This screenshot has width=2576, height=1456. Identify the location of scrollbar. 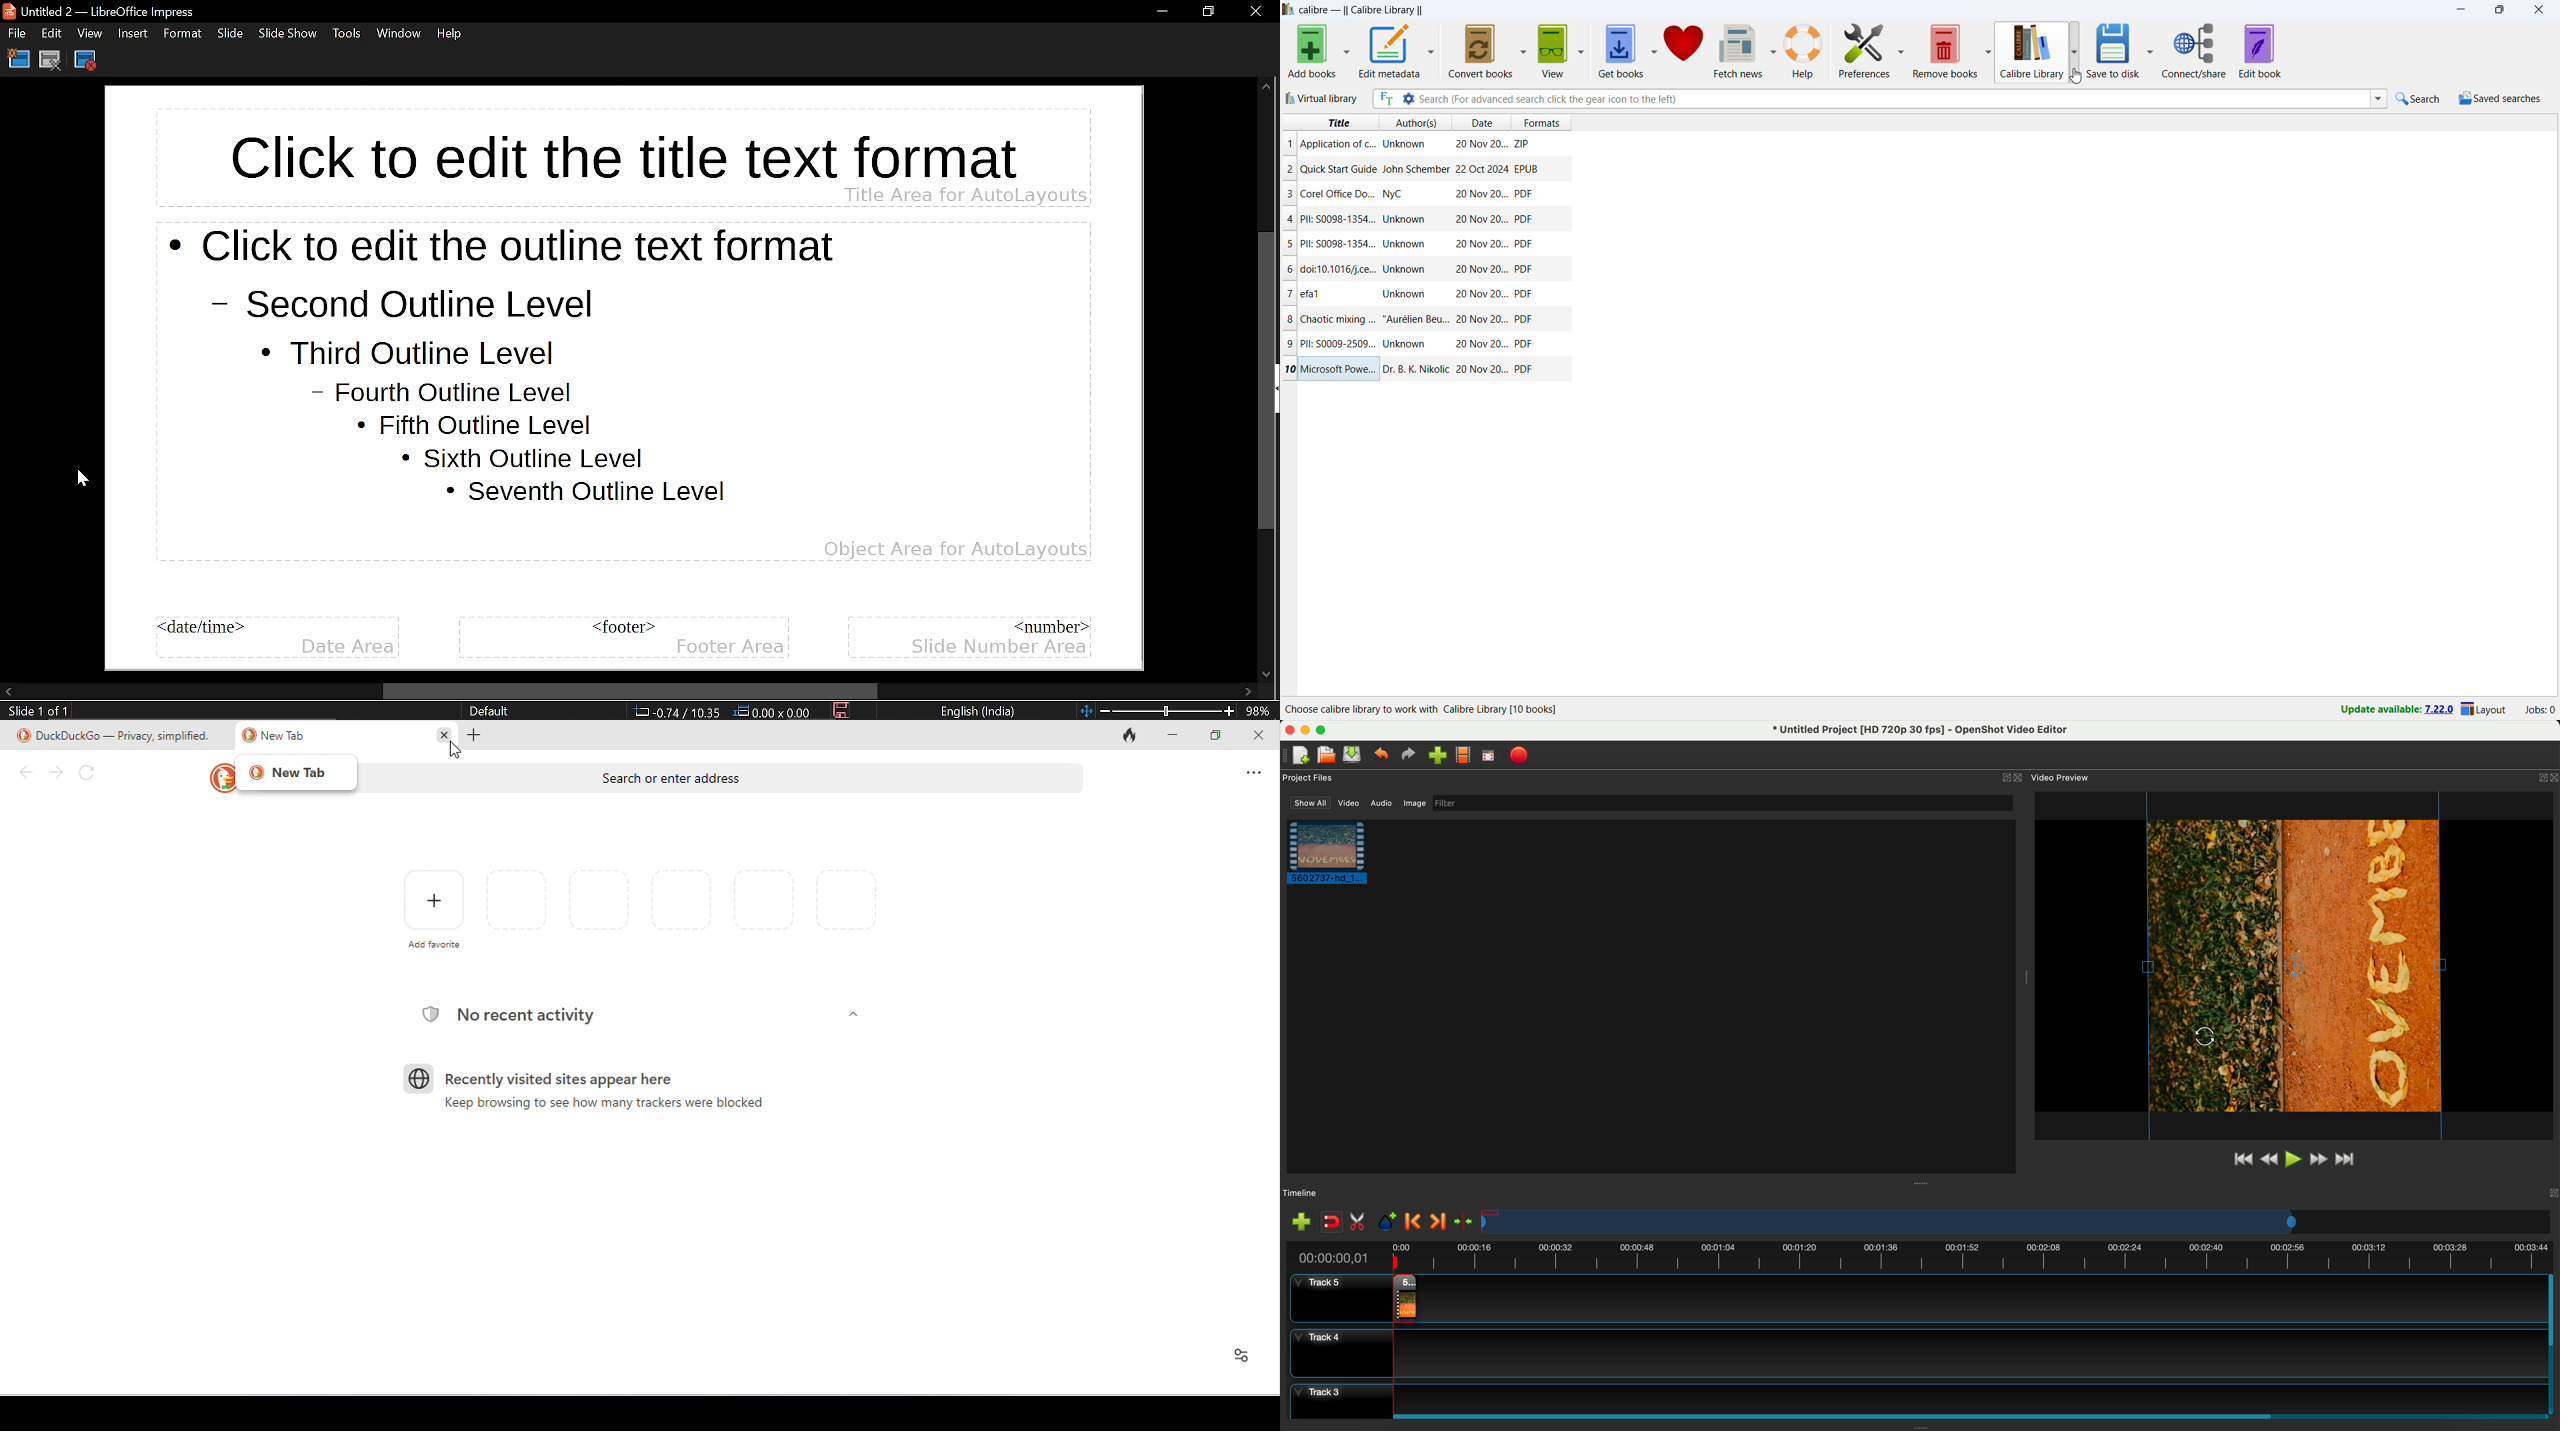
(2552, 1343).